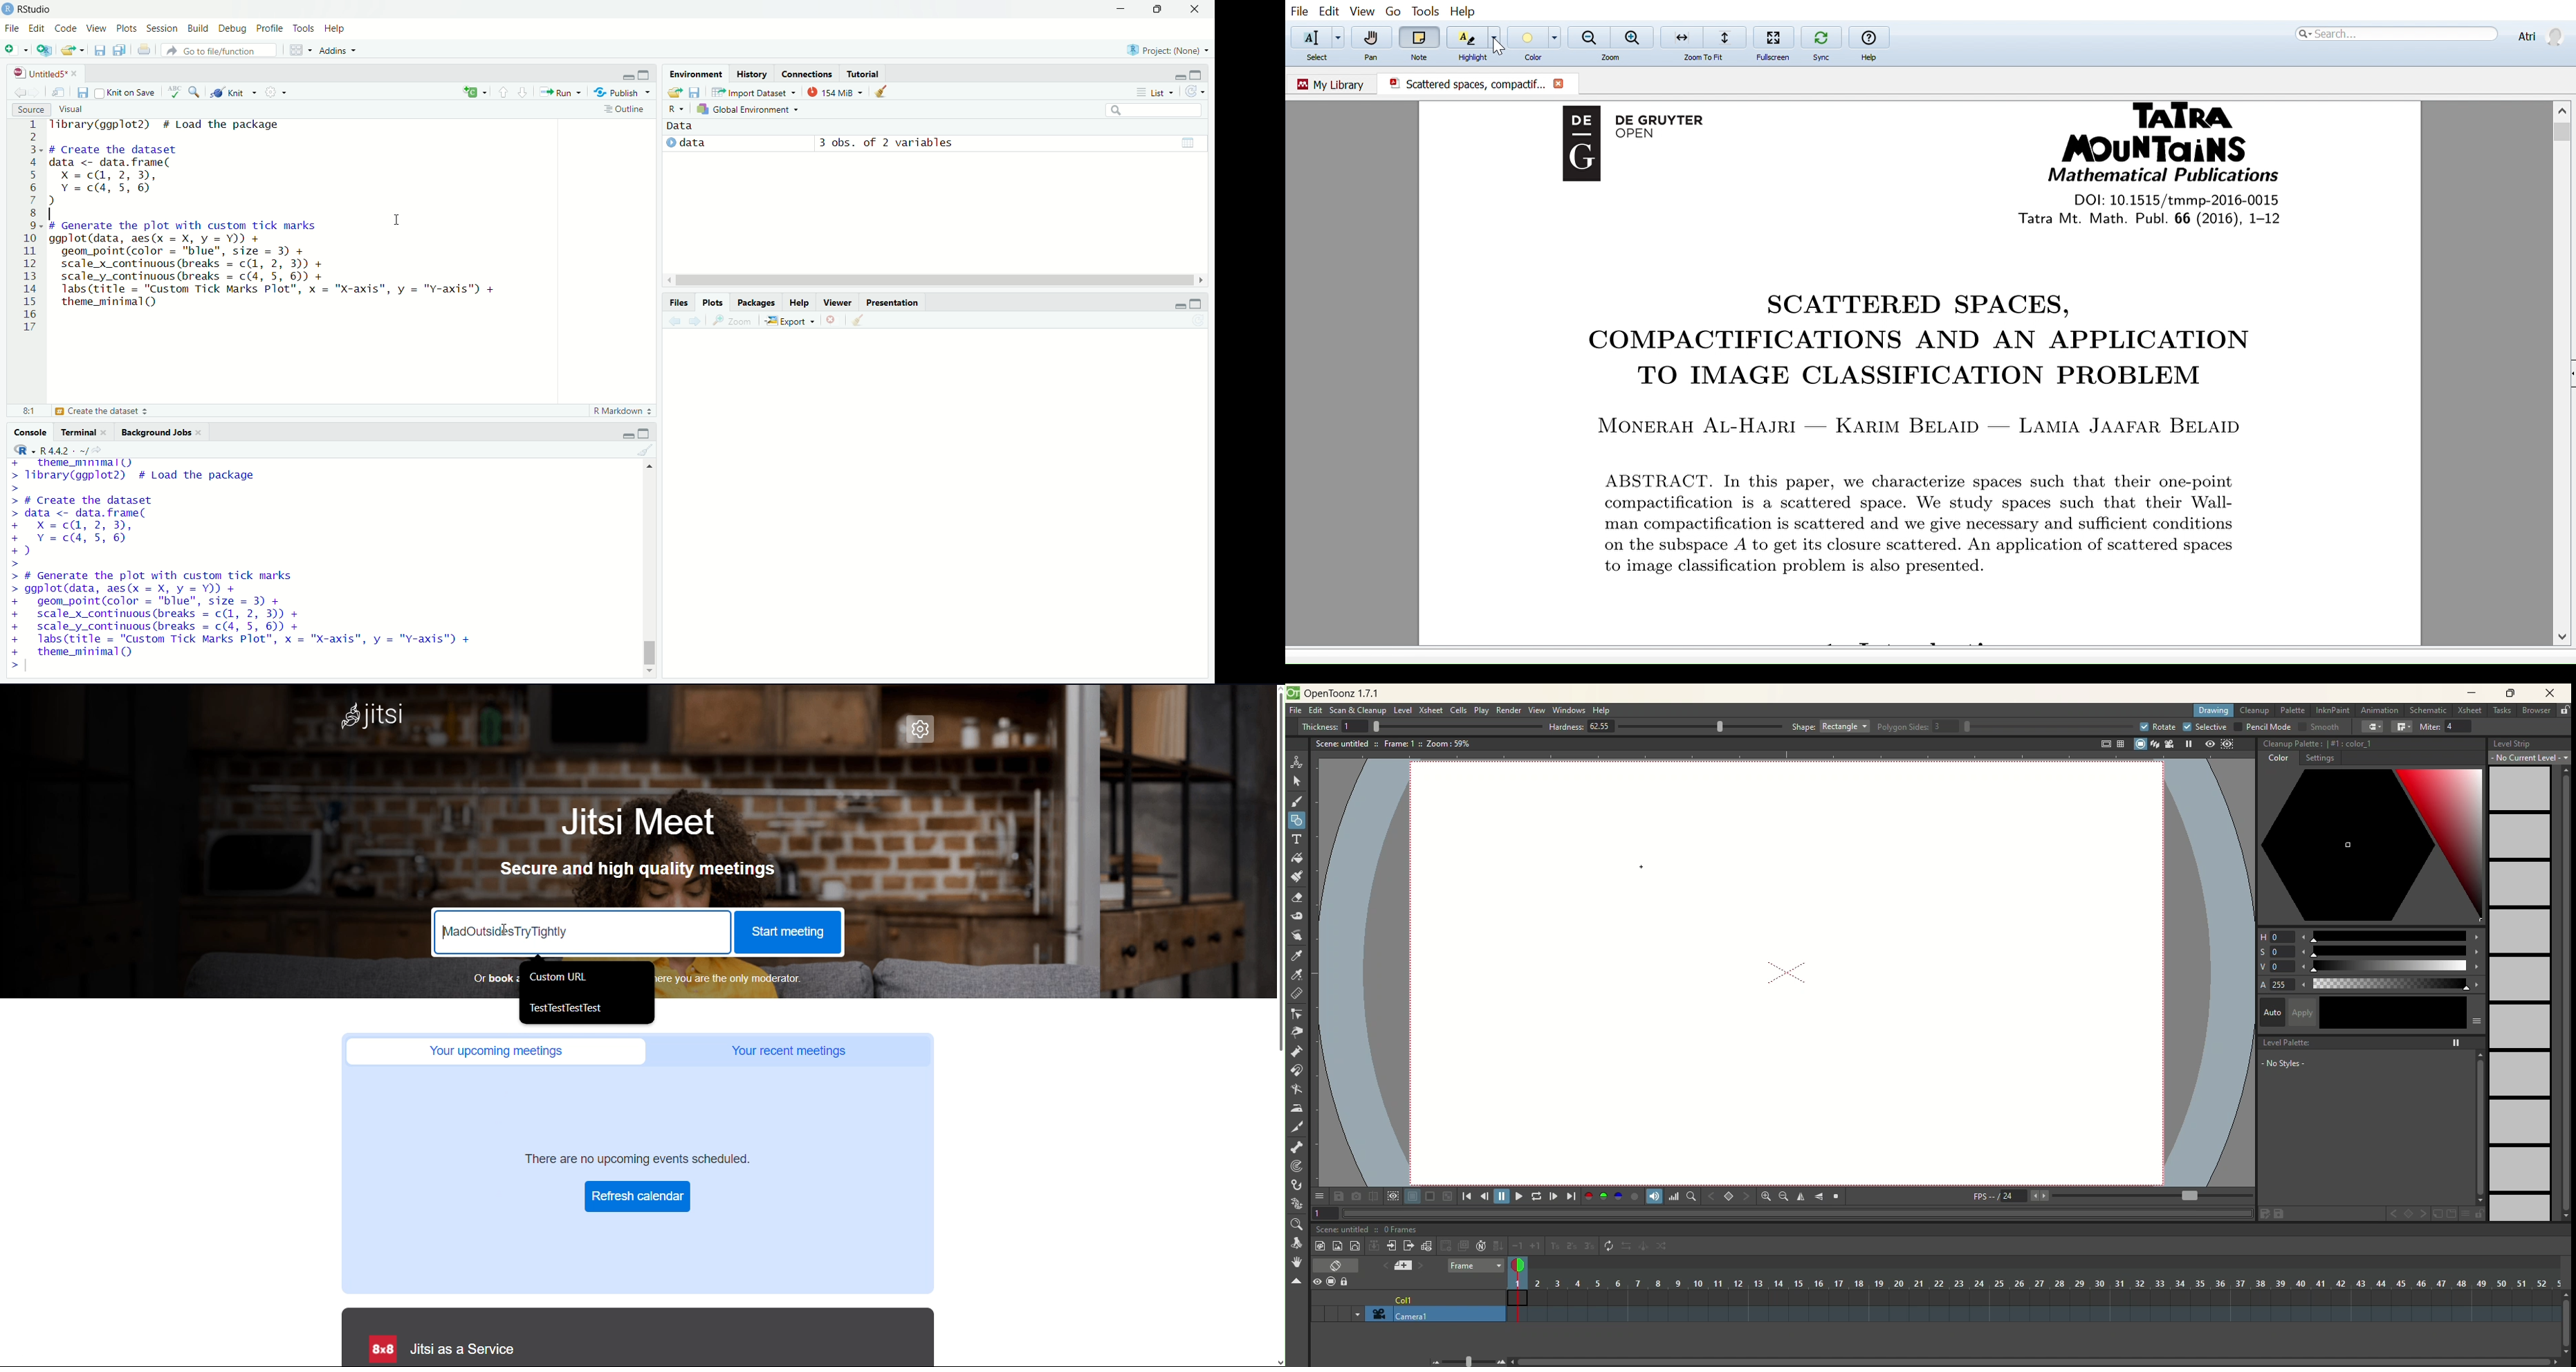 The height and width of the screenshot is (1372, 2576). What do you see at coordinates (10, 666) in the screenshot?
I see `prompt cursor` at bounding box center [10, 666].